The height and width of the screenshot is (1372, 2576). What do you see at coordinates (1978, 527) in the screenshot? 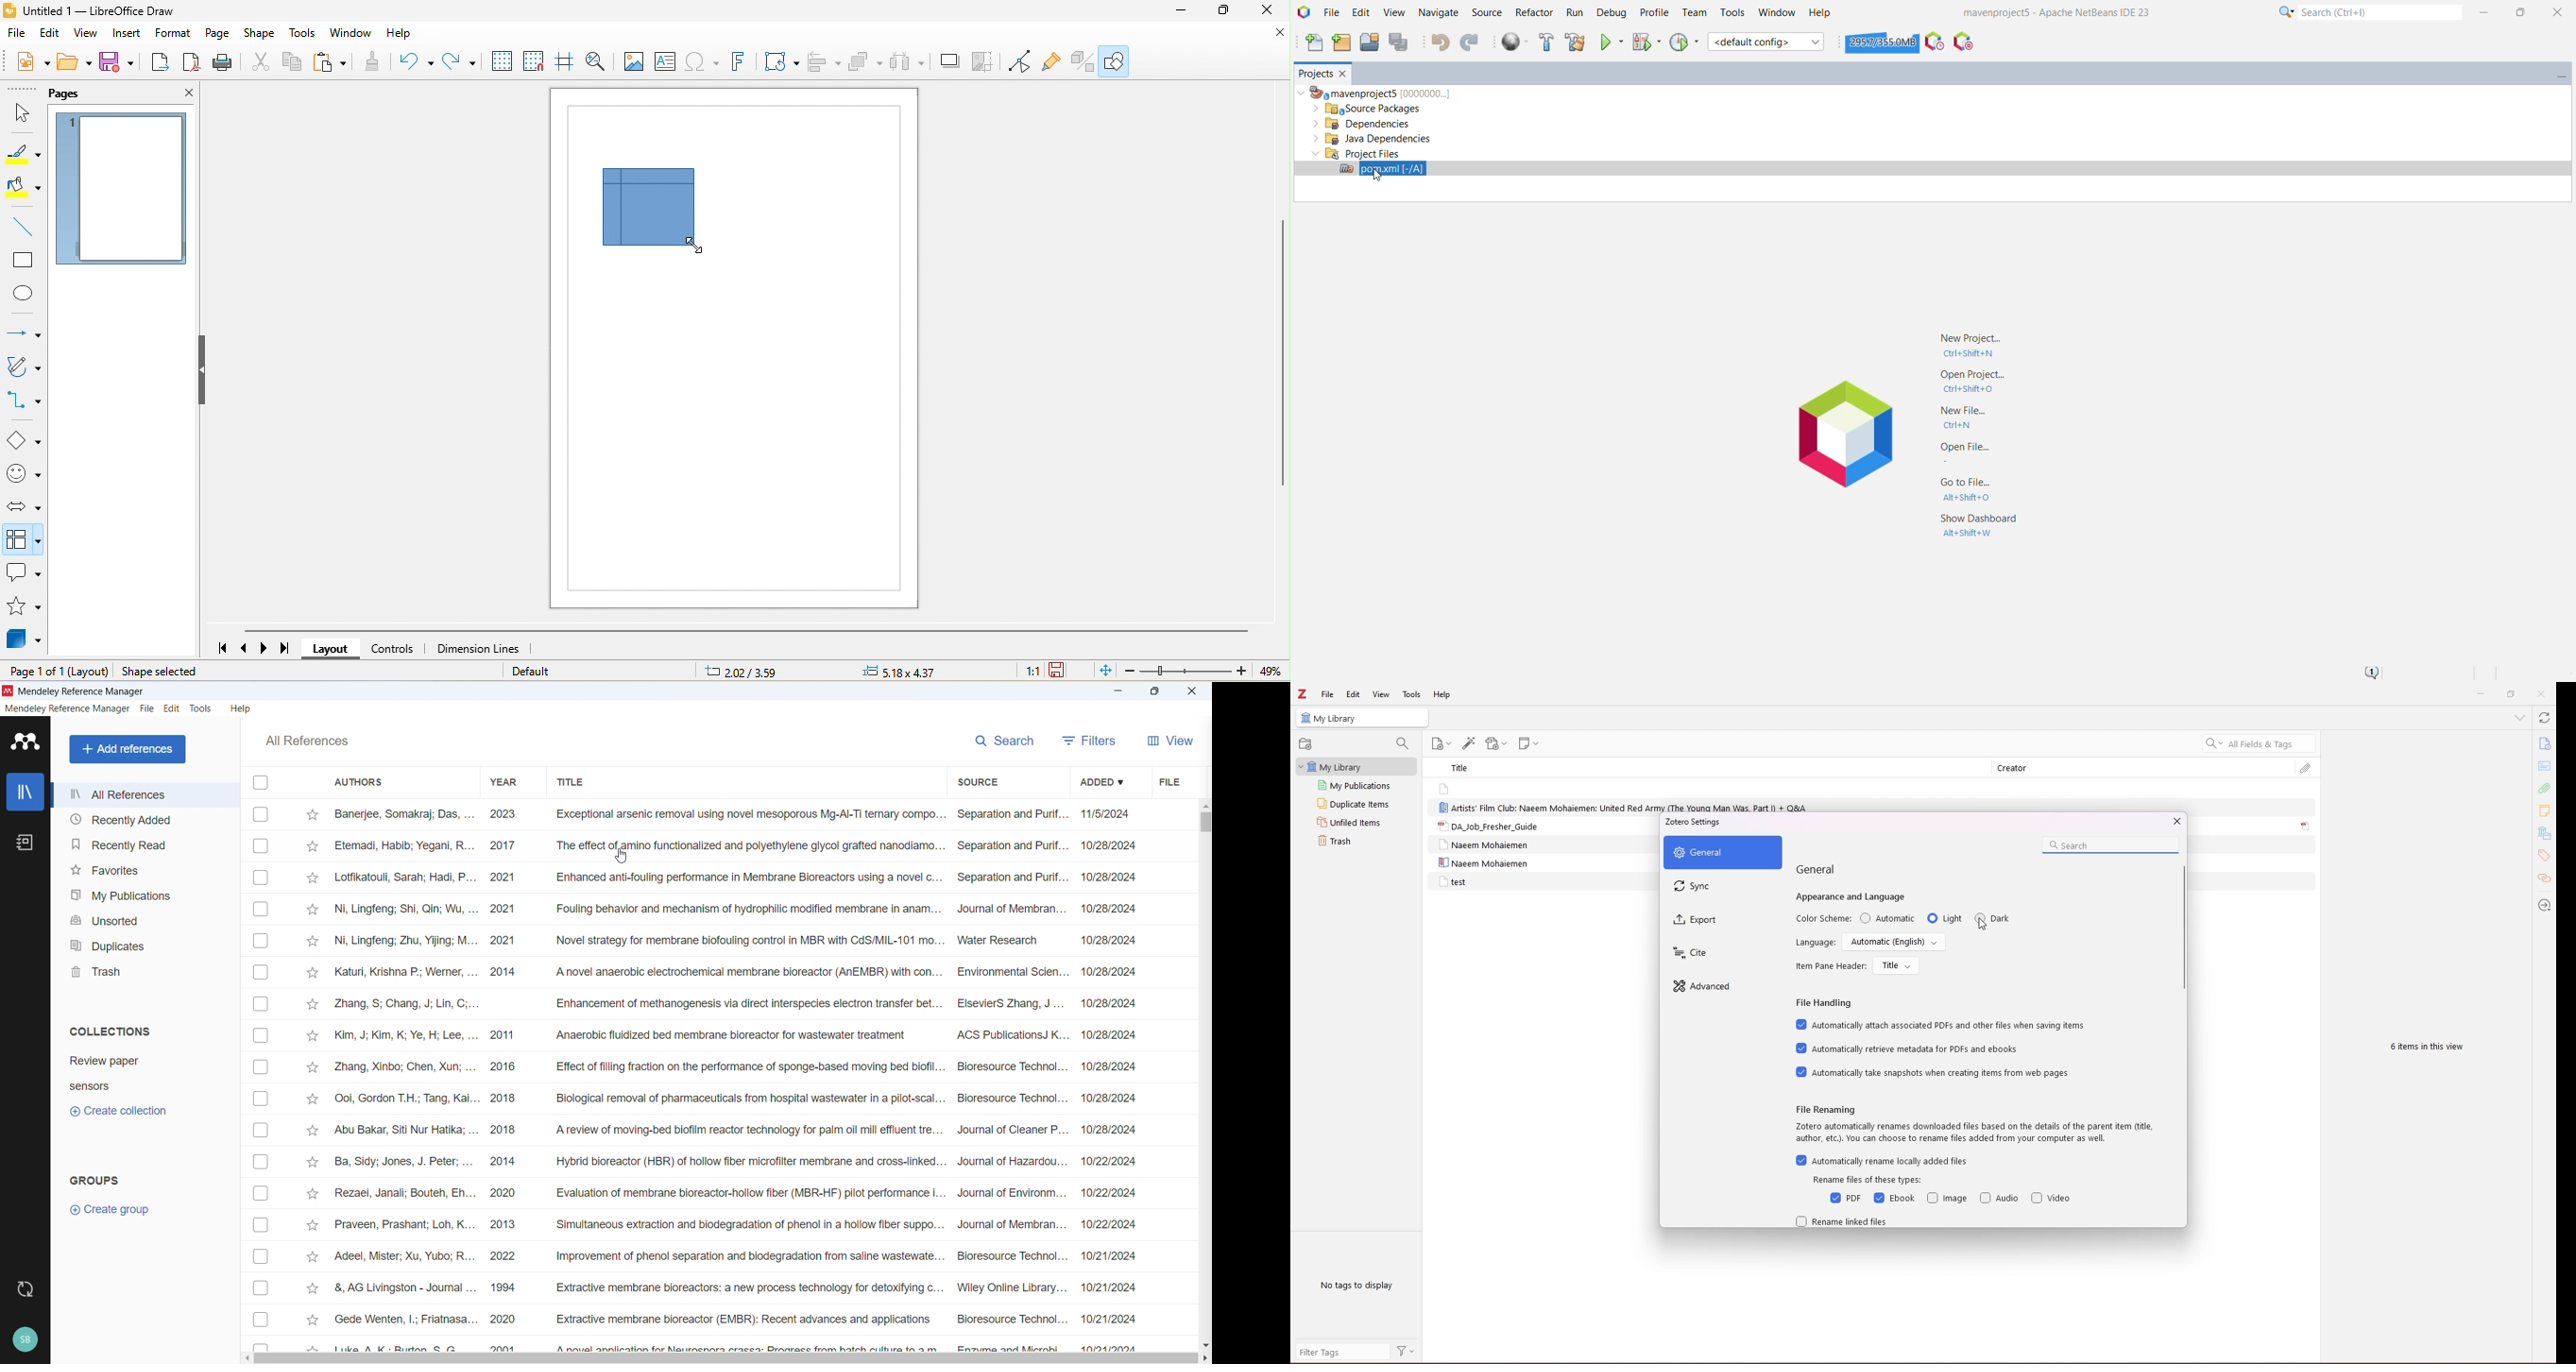
I see `Show Dashboard` at bounding box center [1978, 527].